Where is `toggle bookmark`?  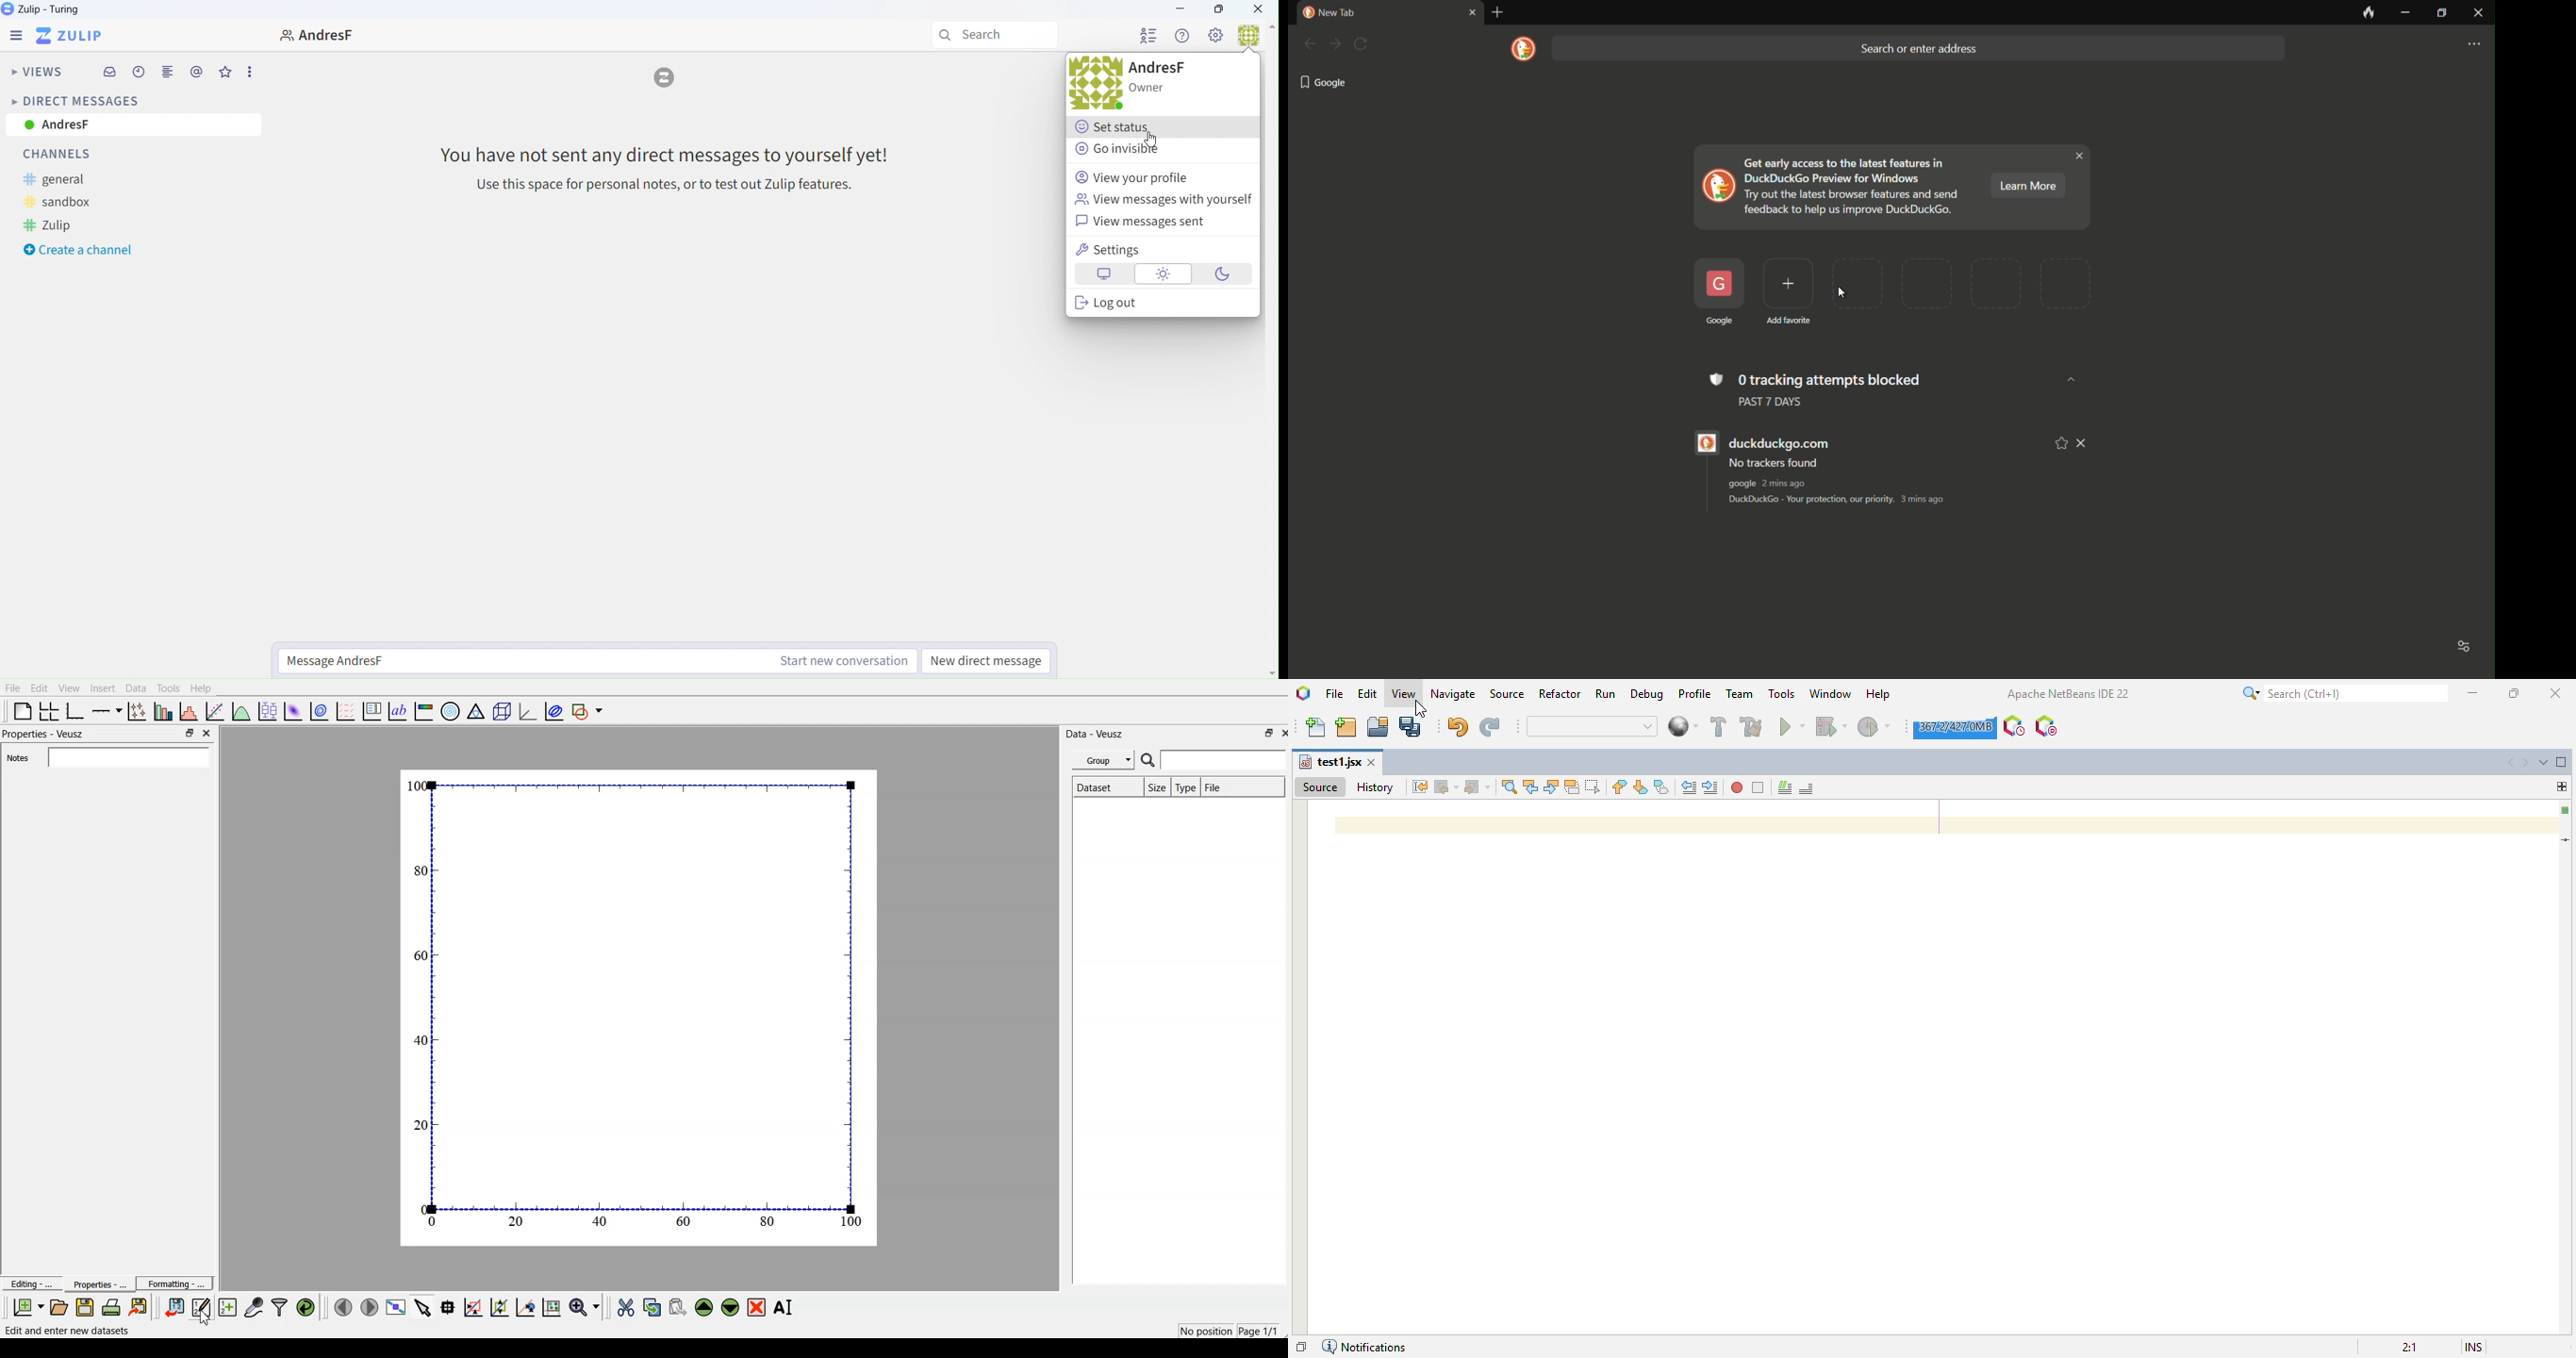 toggle bookmark is located at coordinates (1662, 787).